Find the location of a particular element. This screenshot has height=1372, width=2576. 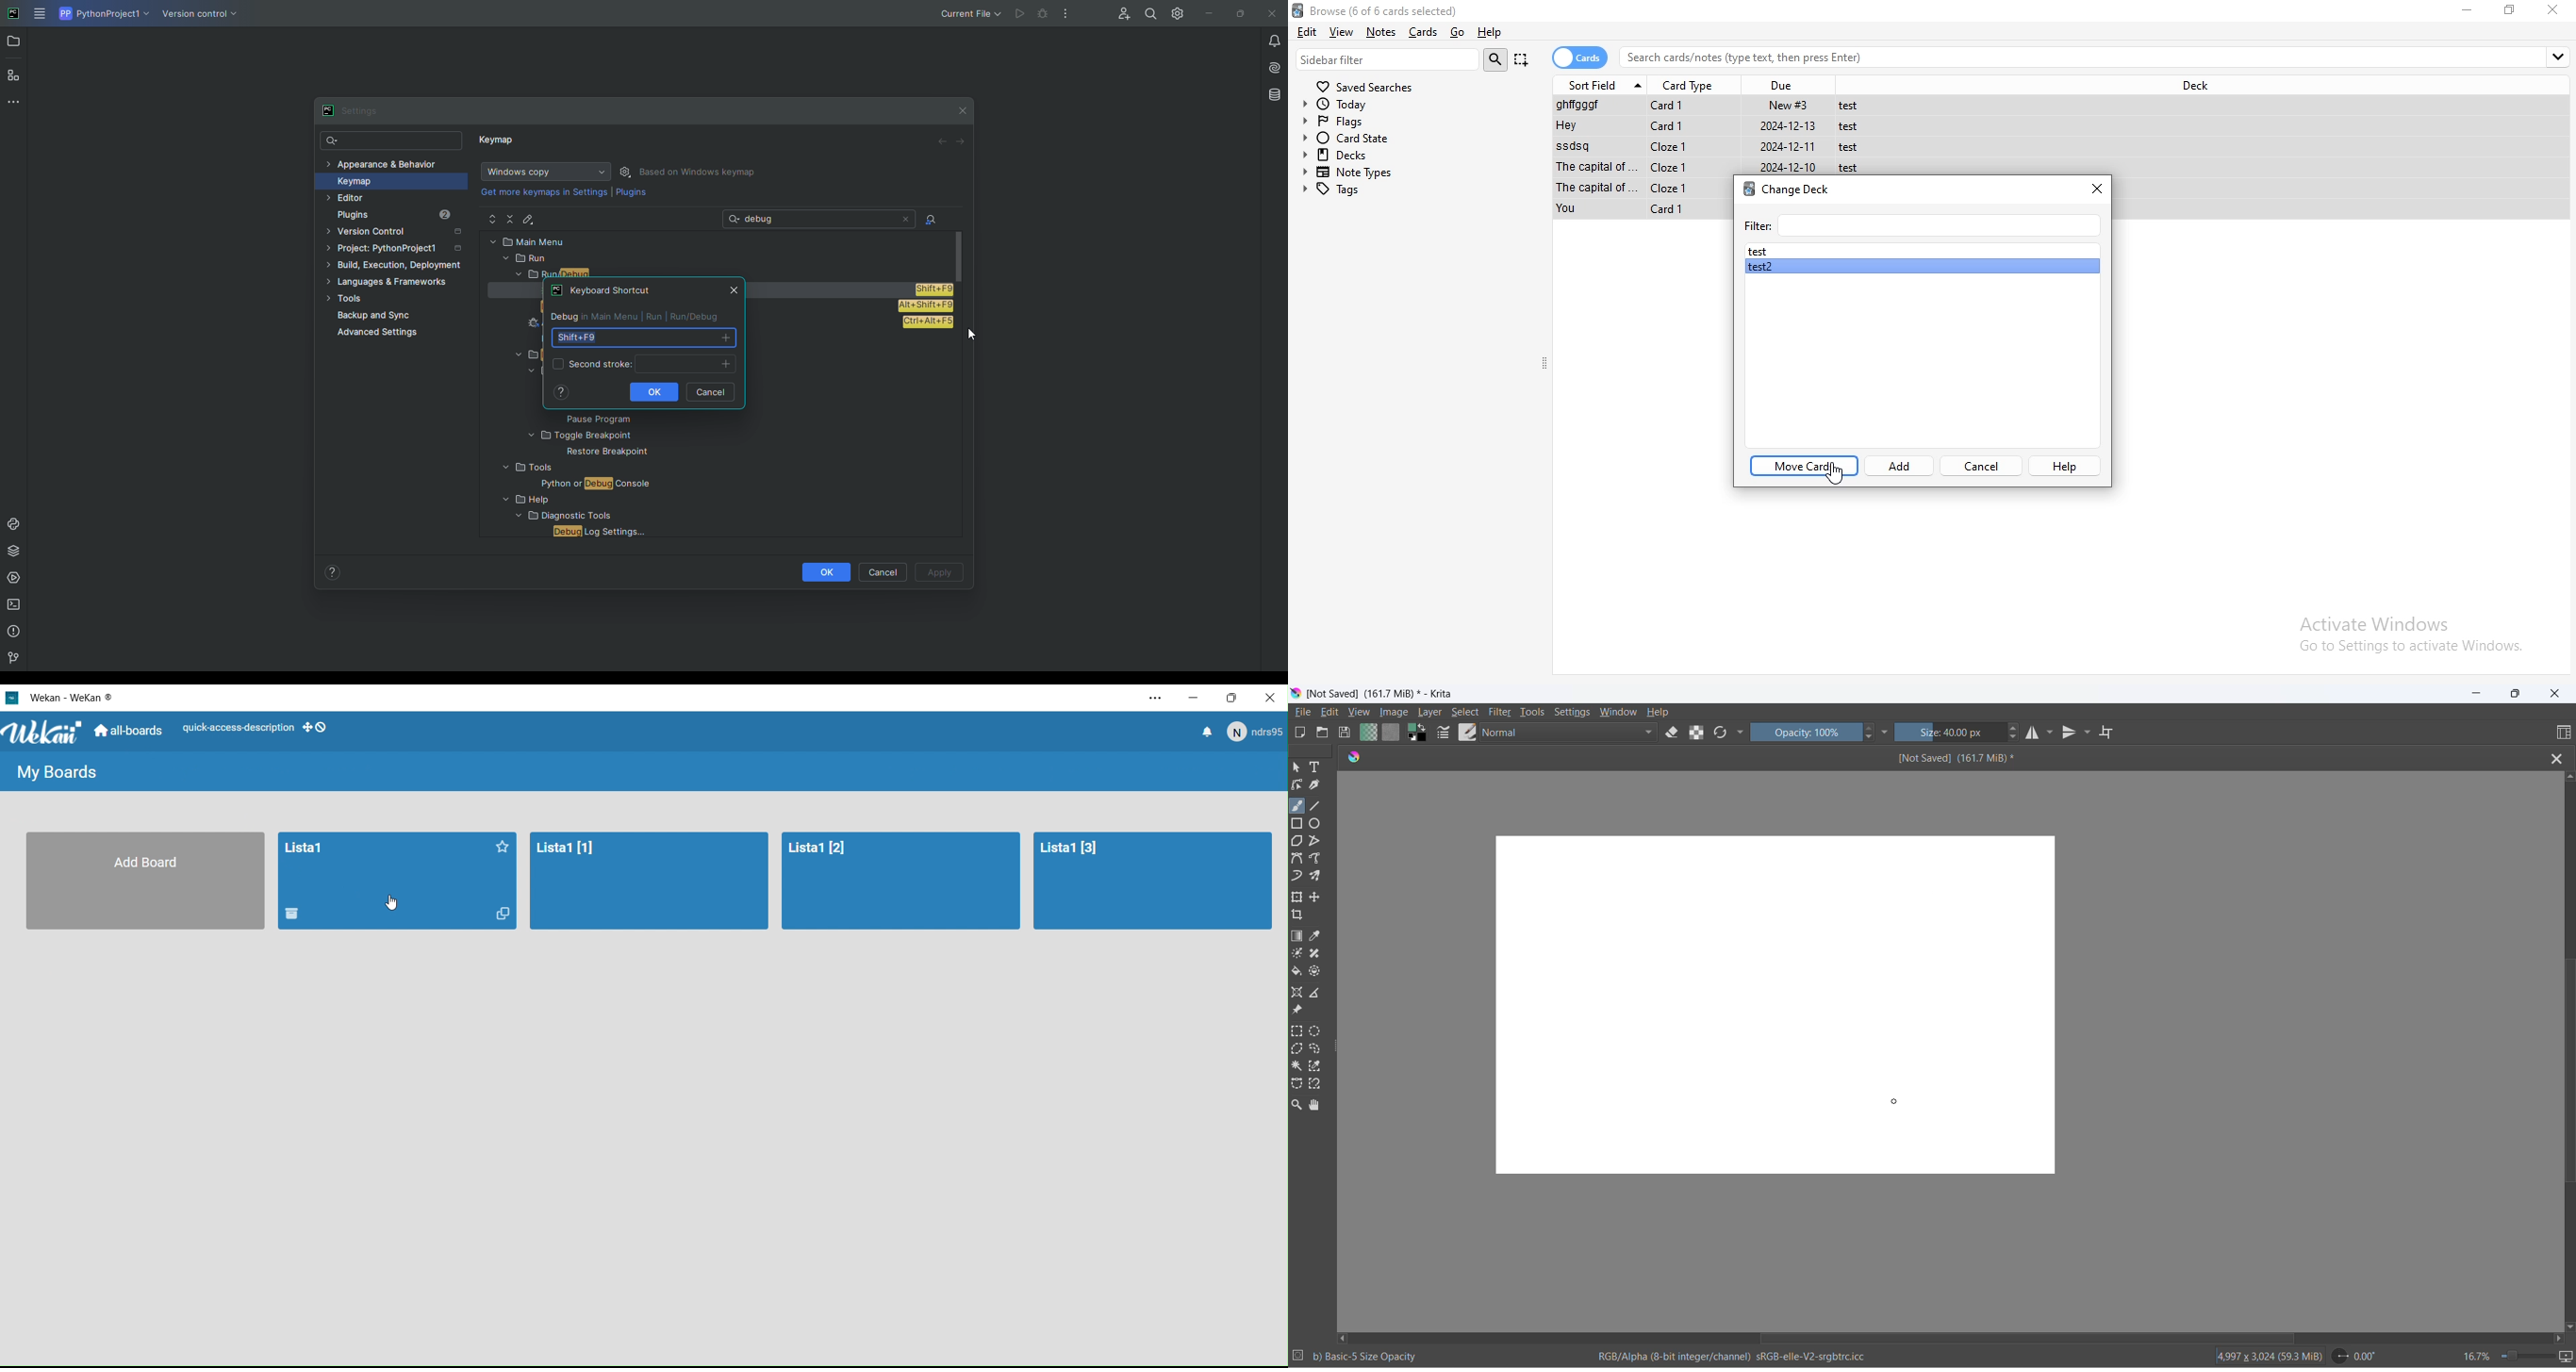

scroll up button is located at coordinates (2569, 776).